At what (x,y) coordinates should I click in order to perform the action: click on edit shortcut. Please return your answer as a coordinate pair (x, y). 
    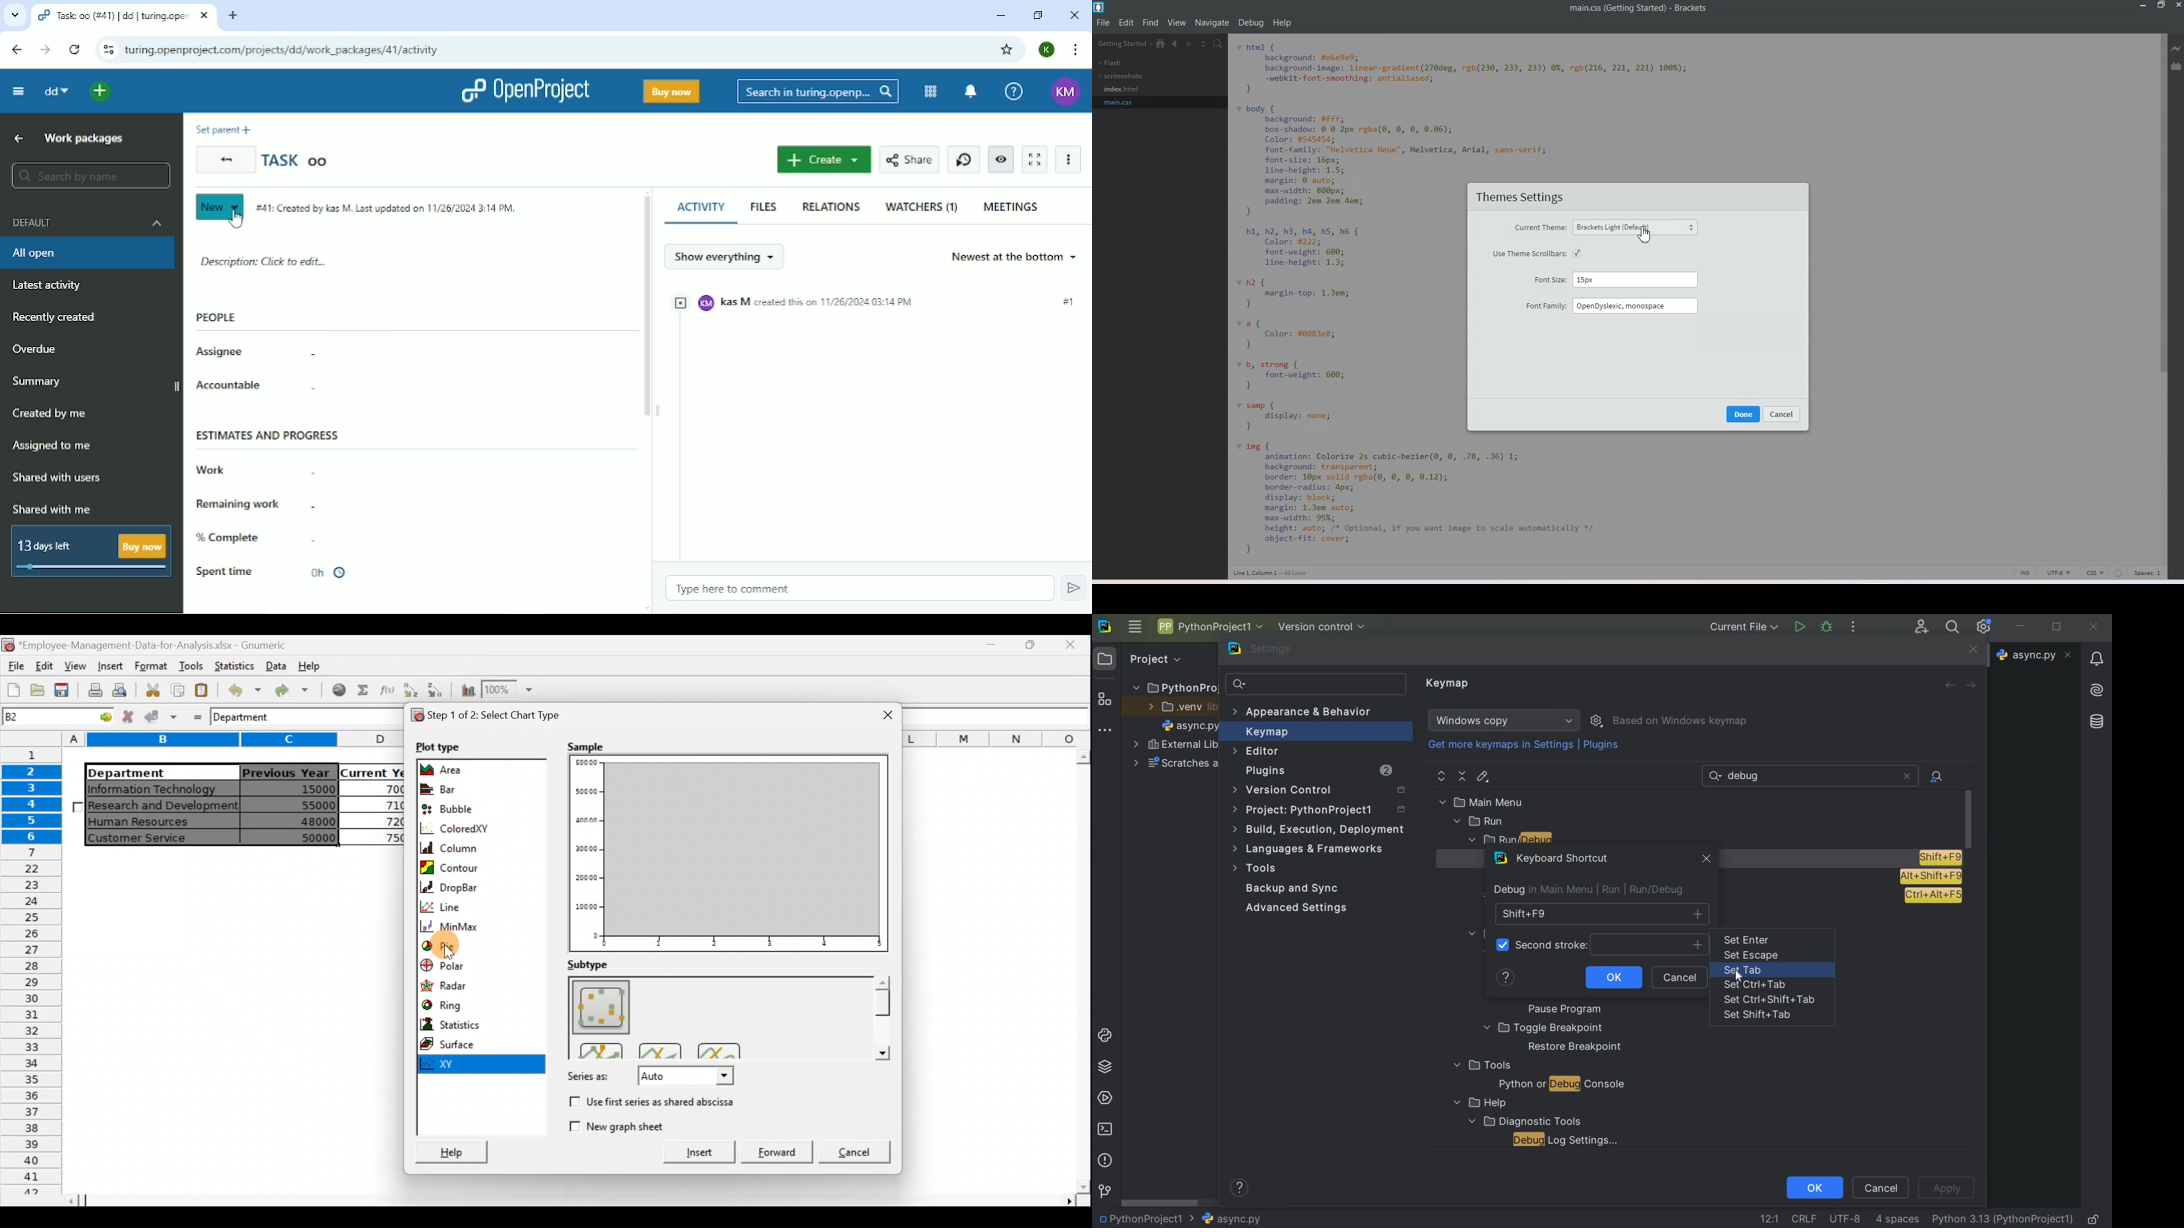
    Looking at the image, I should click on (1482, 777).